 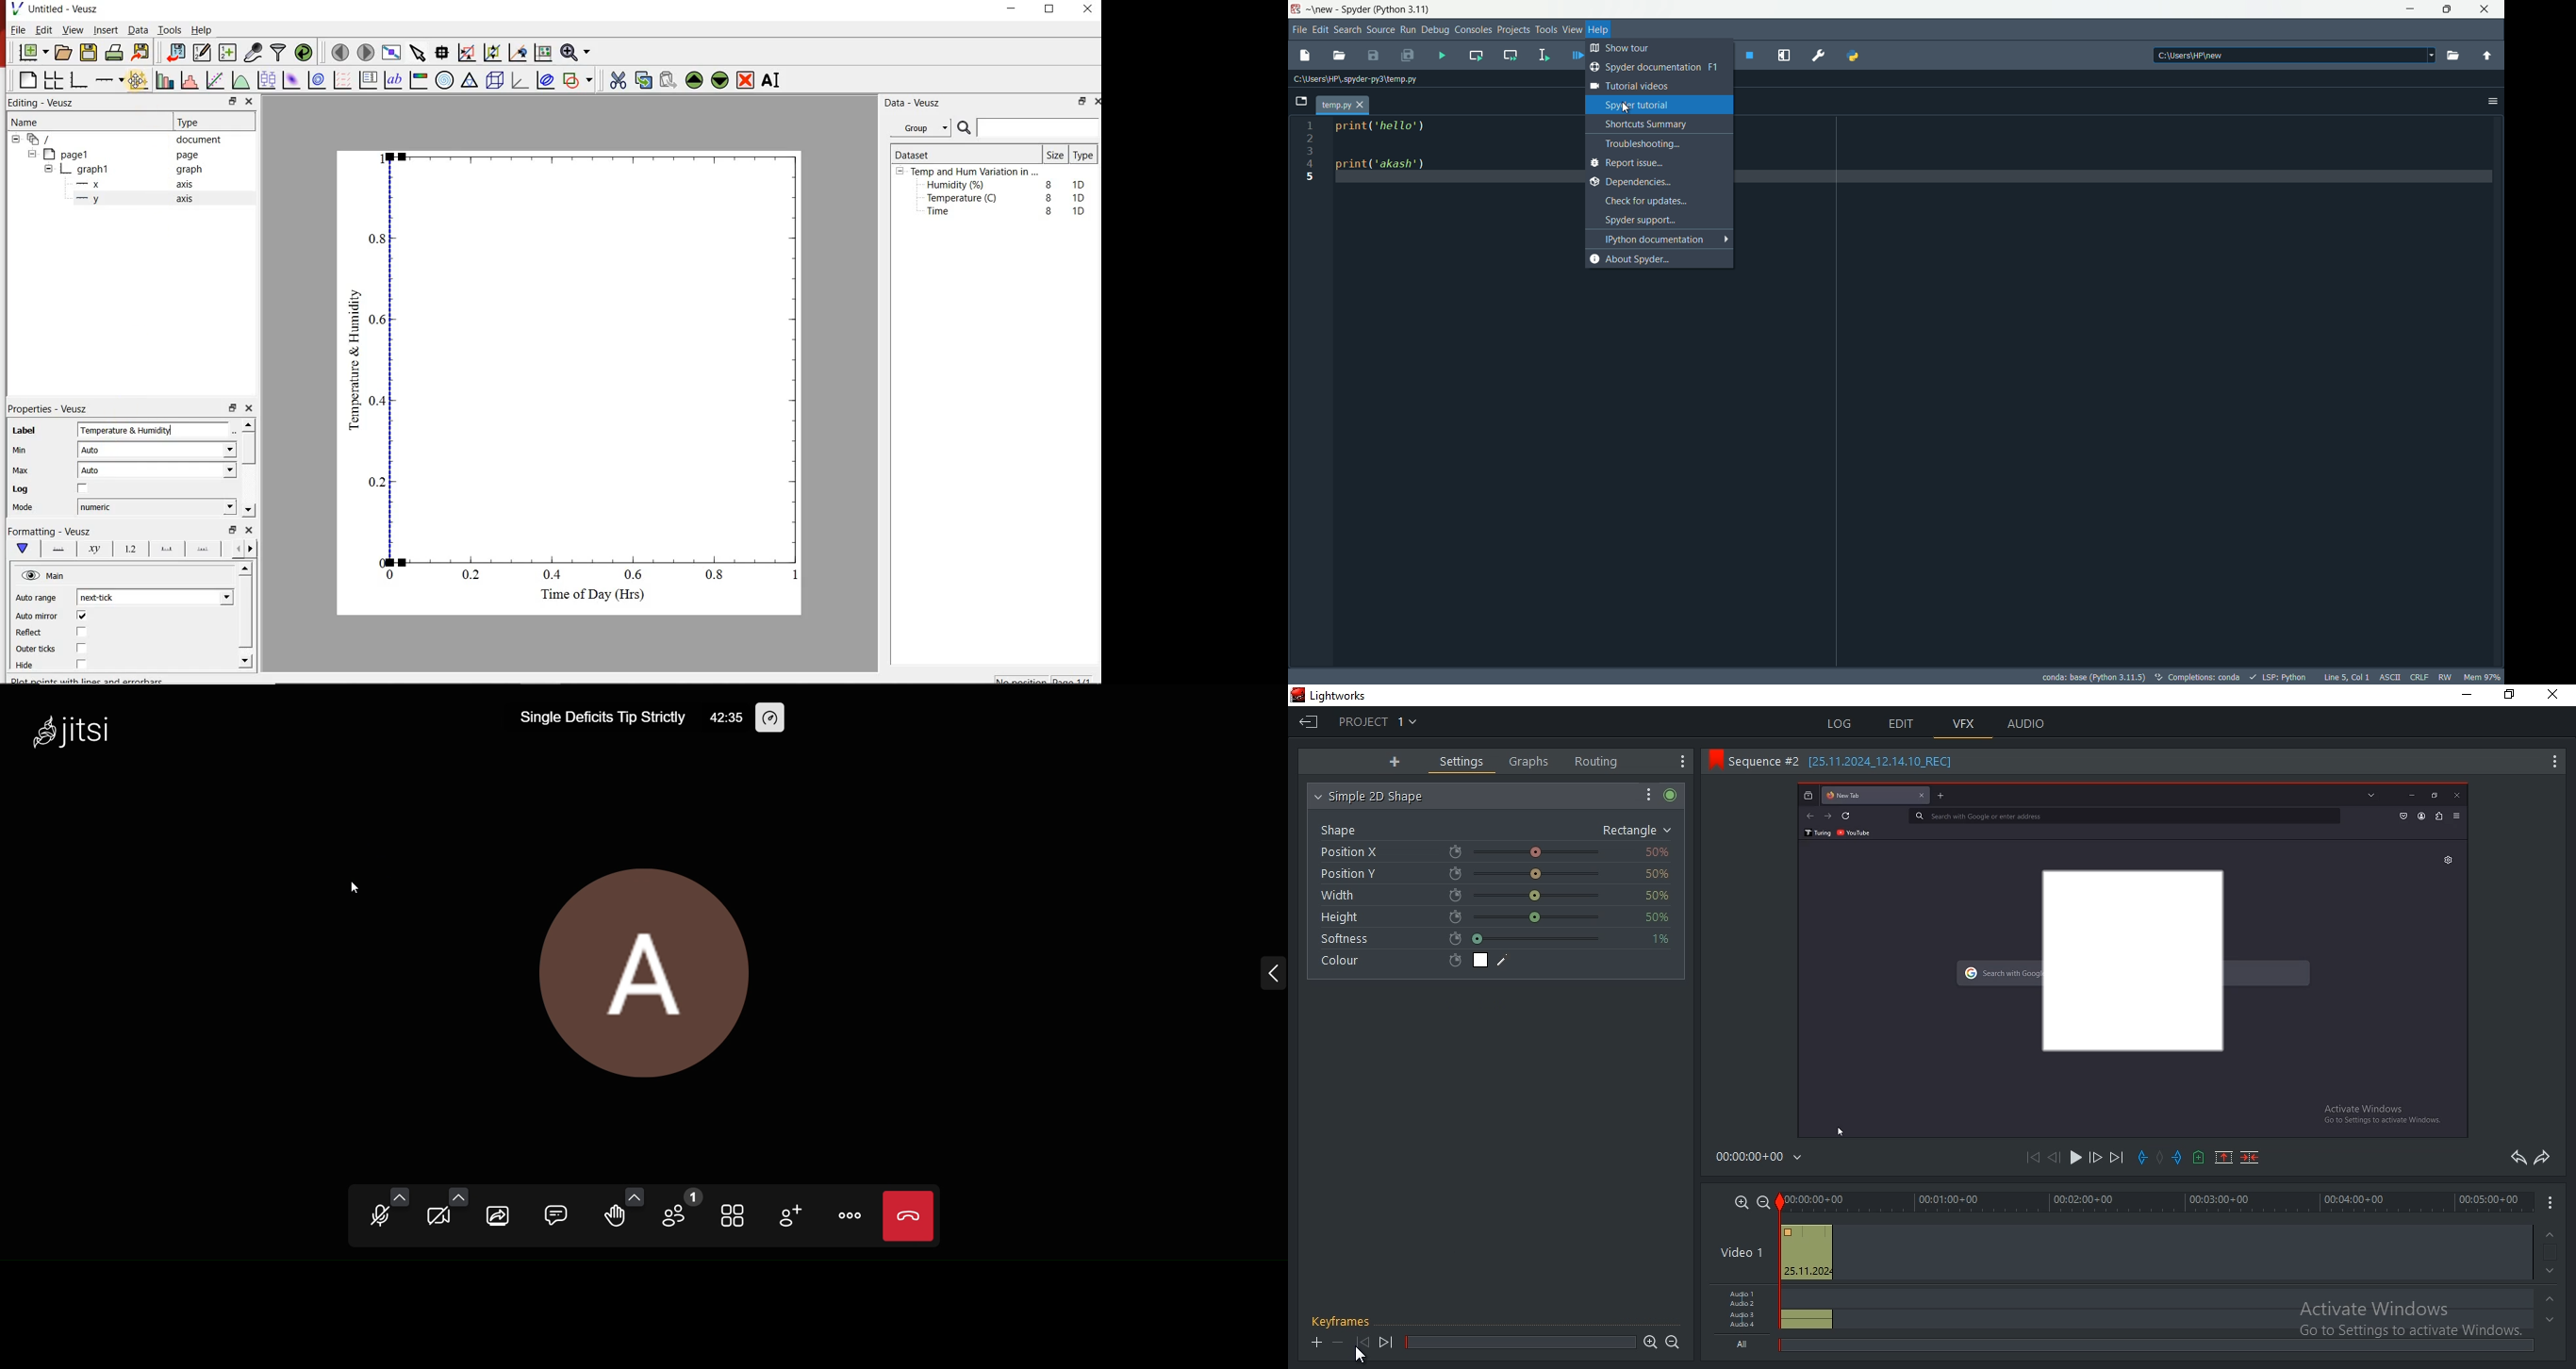 What do you see at coordinates (1083, 197) in the screenshot?
I see `1D` at bounding box center [1083, 197].